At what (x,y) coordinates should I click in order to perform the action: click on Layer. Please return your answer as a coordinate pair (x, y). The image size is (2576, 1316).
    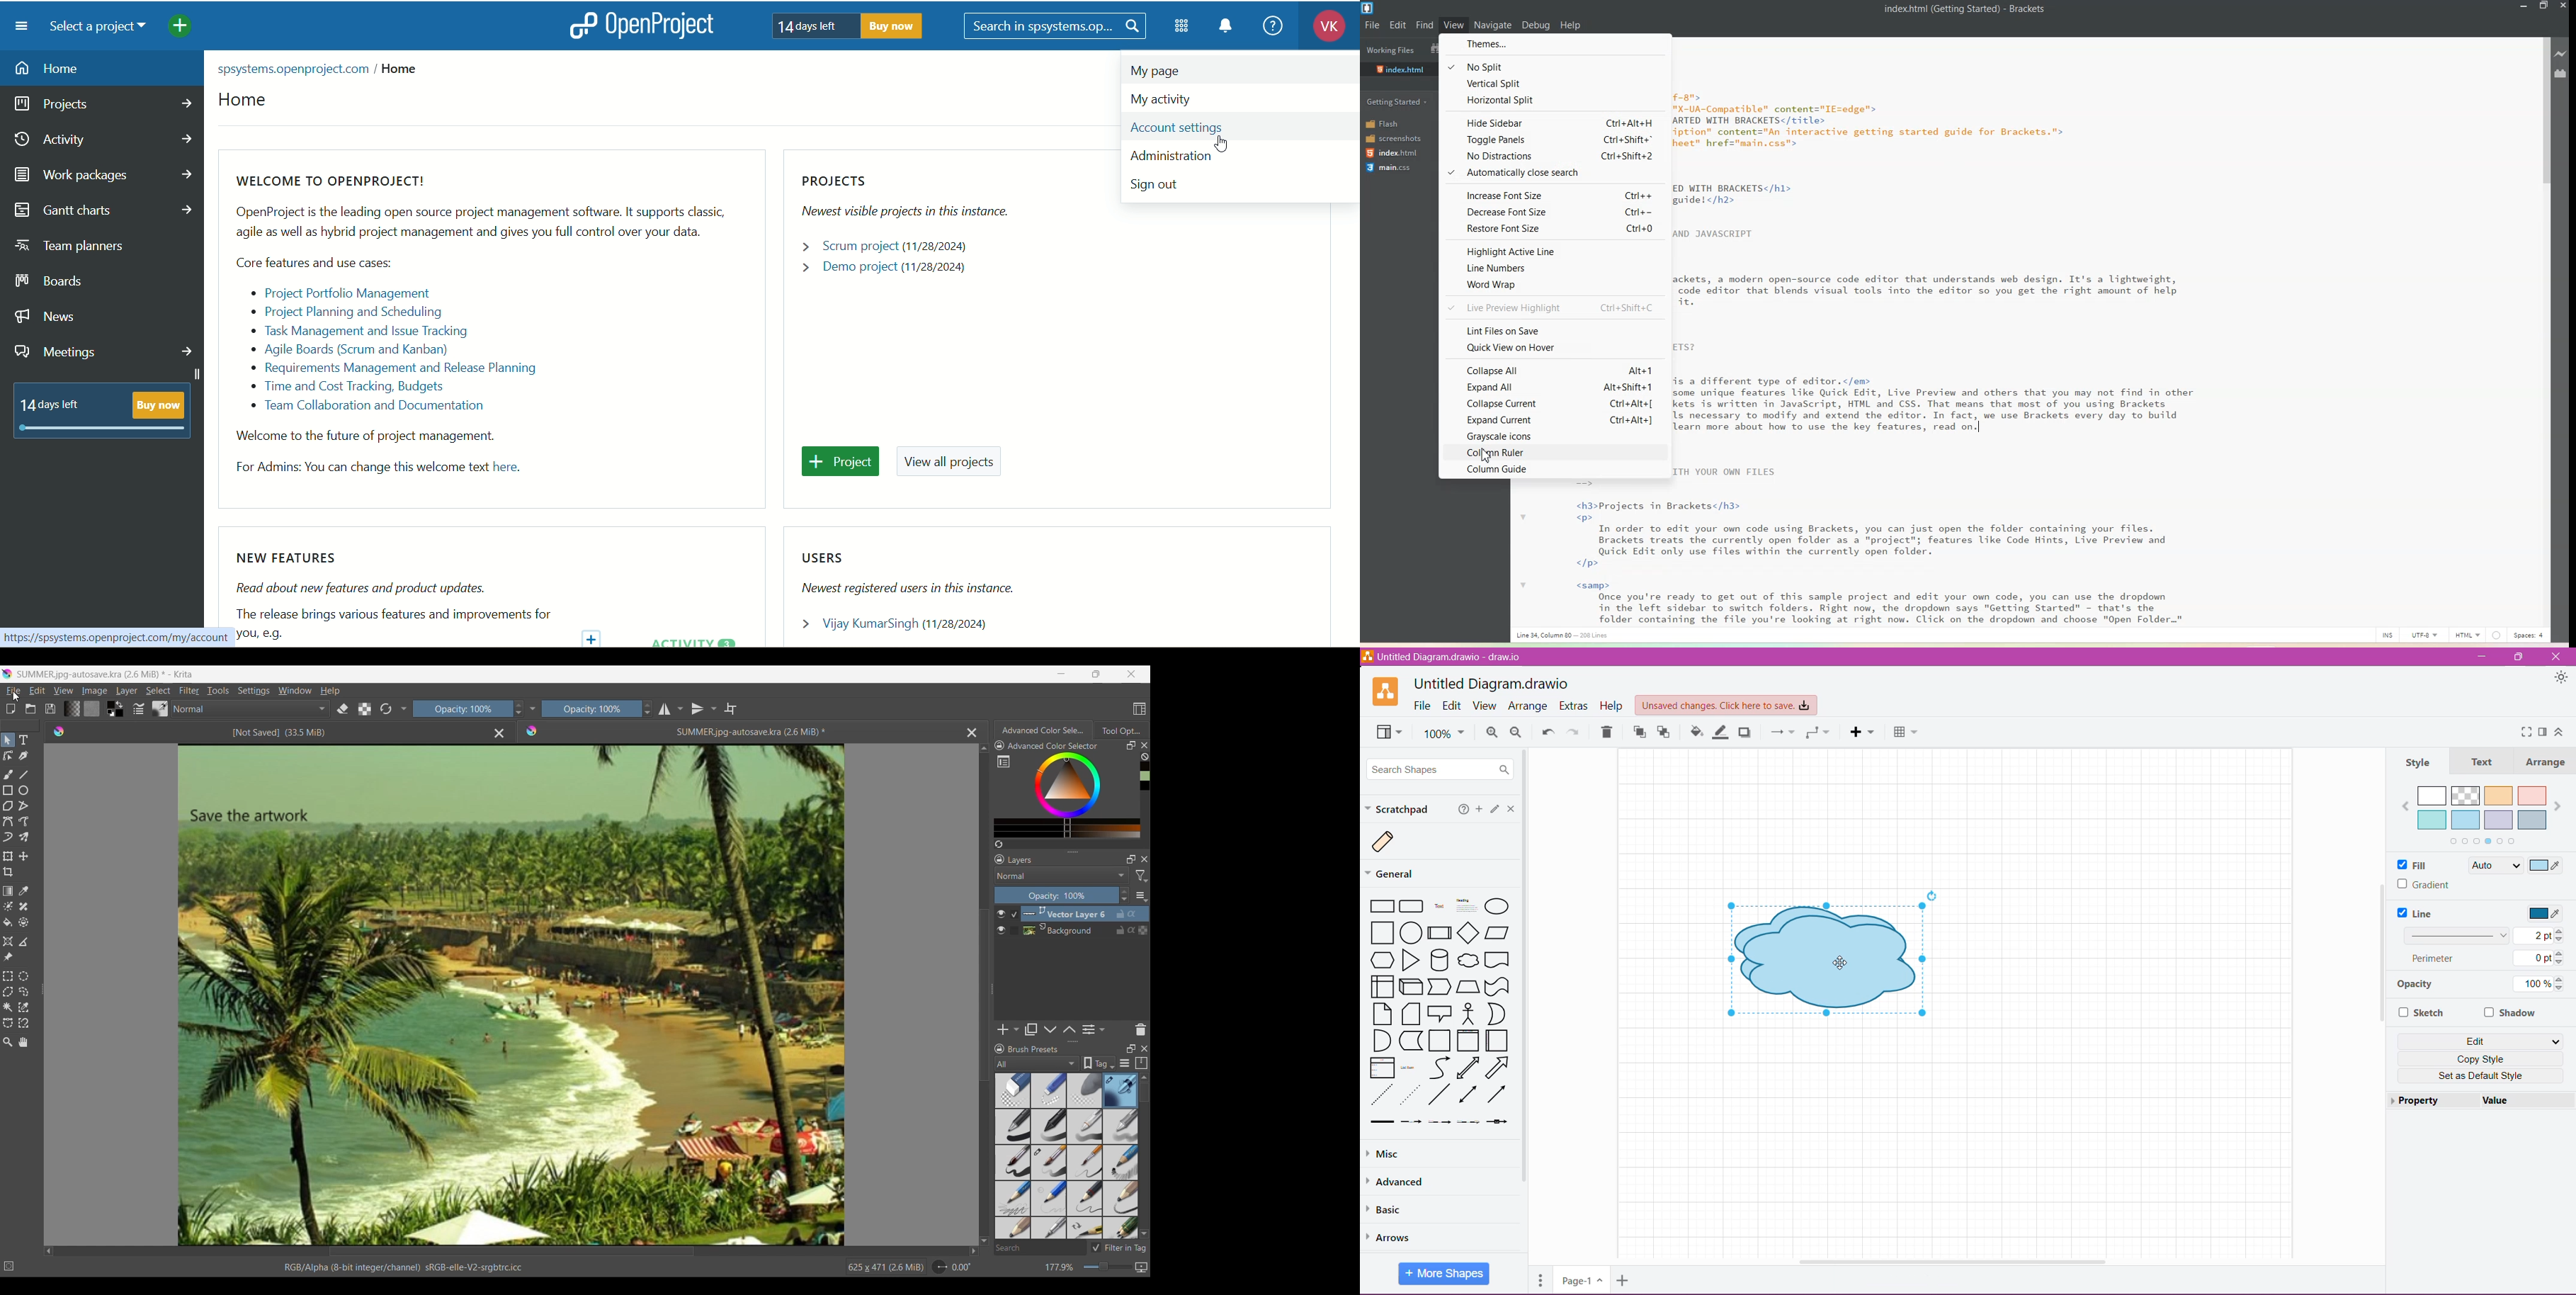
    Looking at the image, I should click on (126, 690).